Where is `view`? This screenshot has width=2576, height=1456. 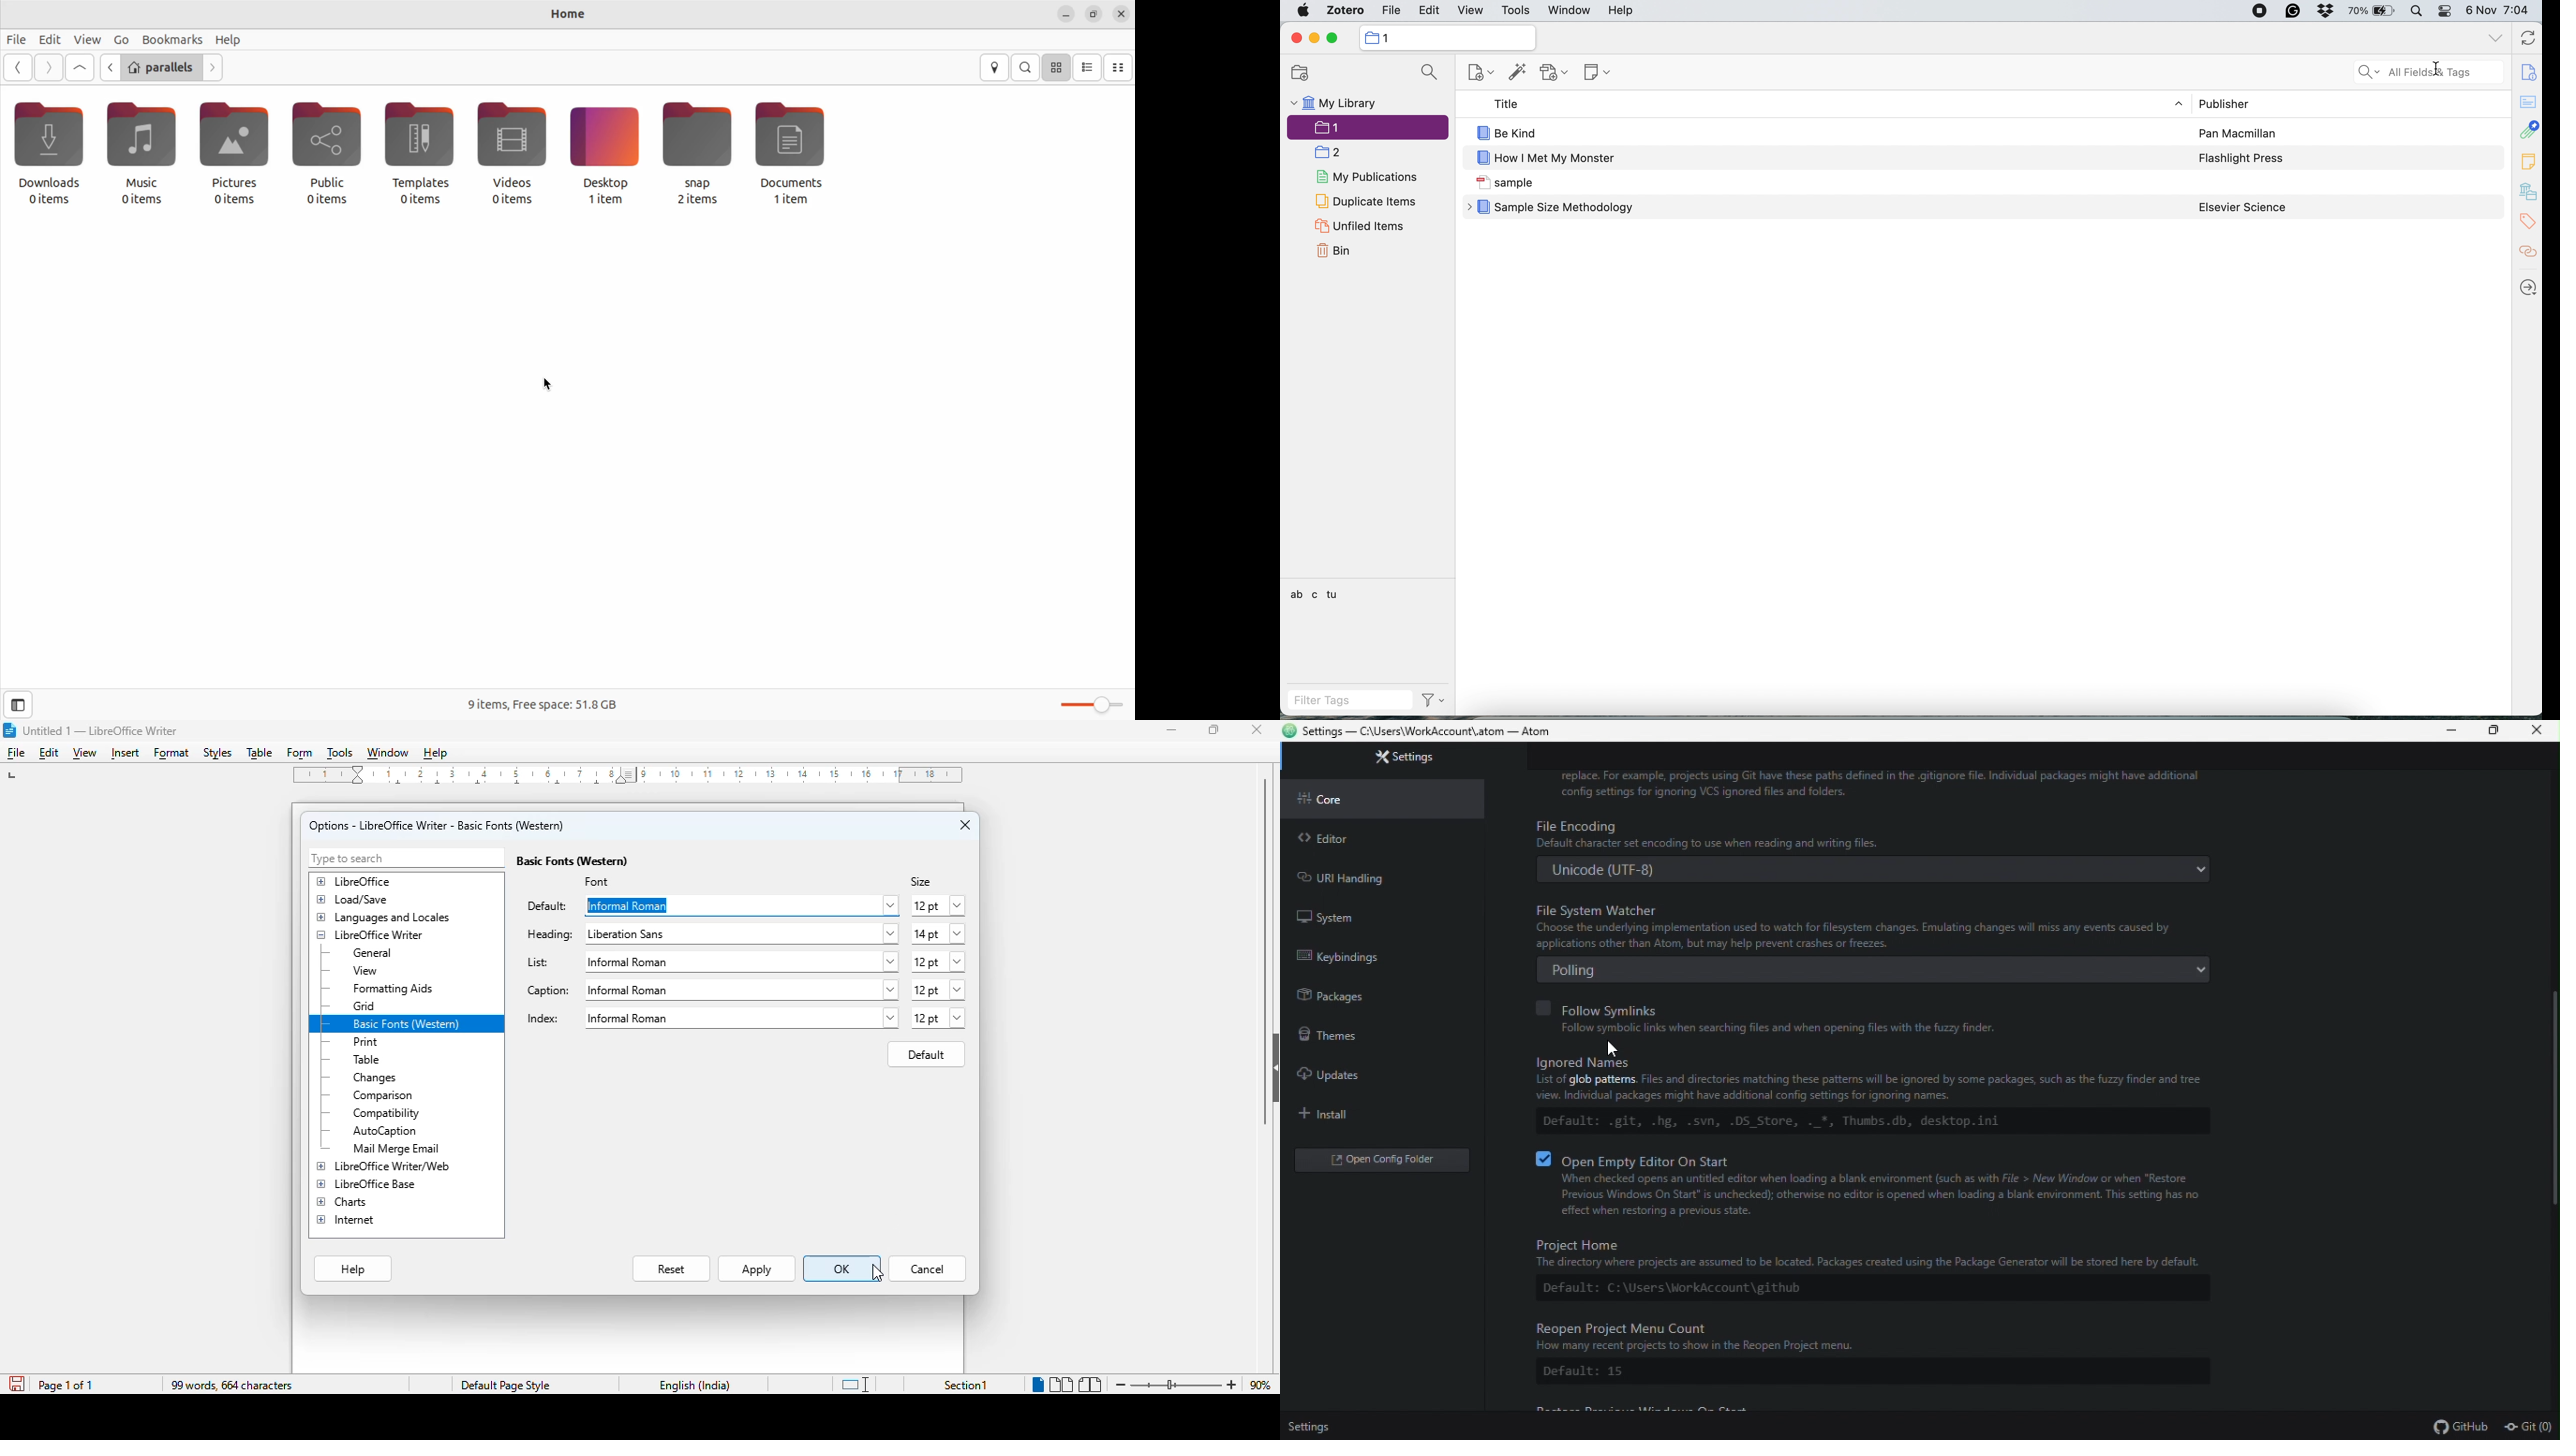 view is located at coordinates (84, 754).